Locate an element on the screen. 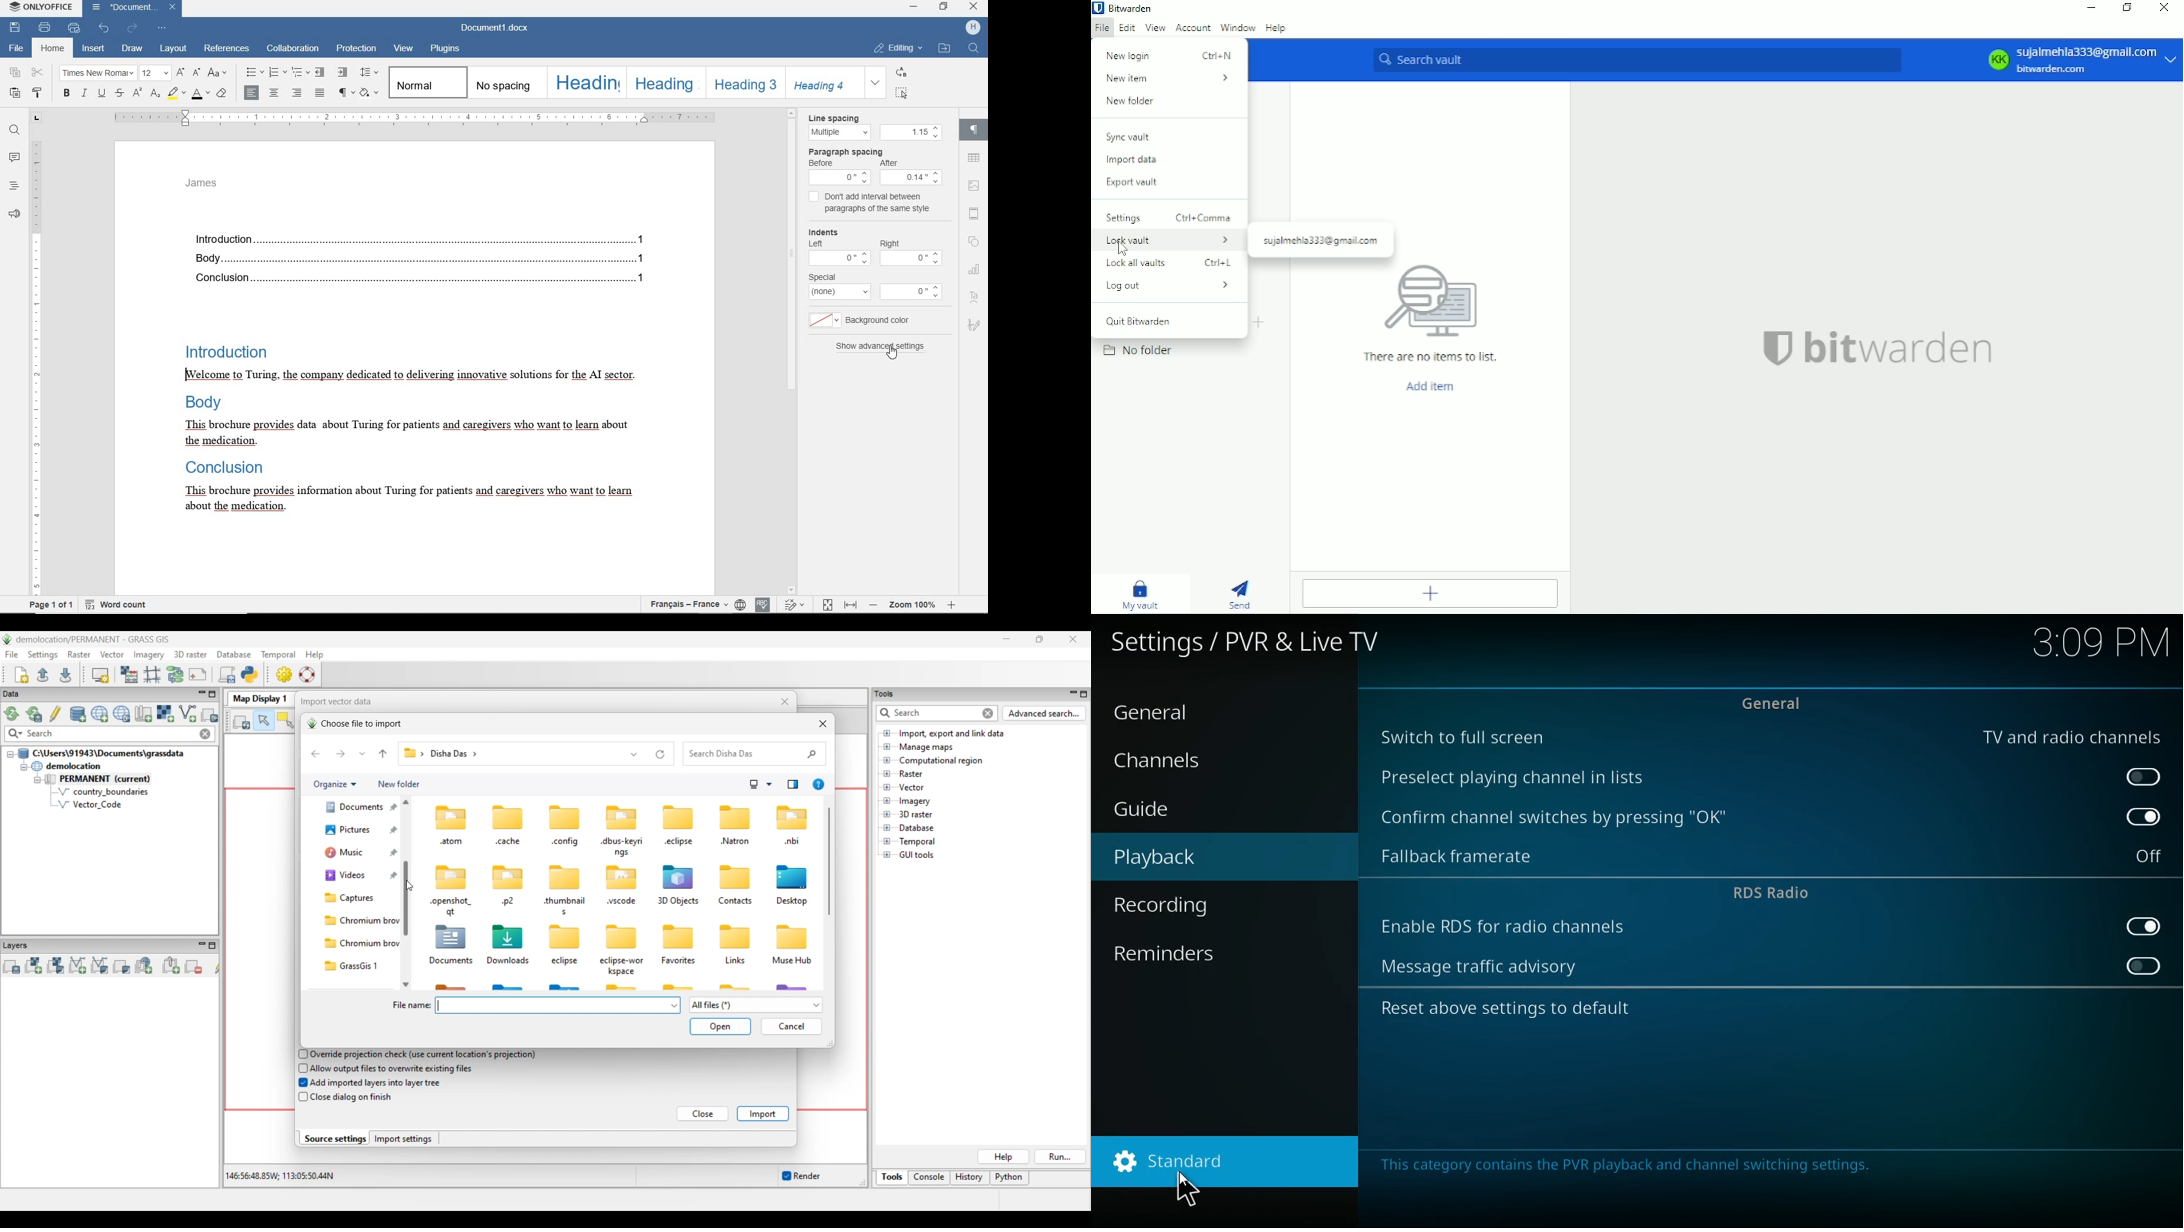  reset above settings is located at coordinates (1508, 1011).